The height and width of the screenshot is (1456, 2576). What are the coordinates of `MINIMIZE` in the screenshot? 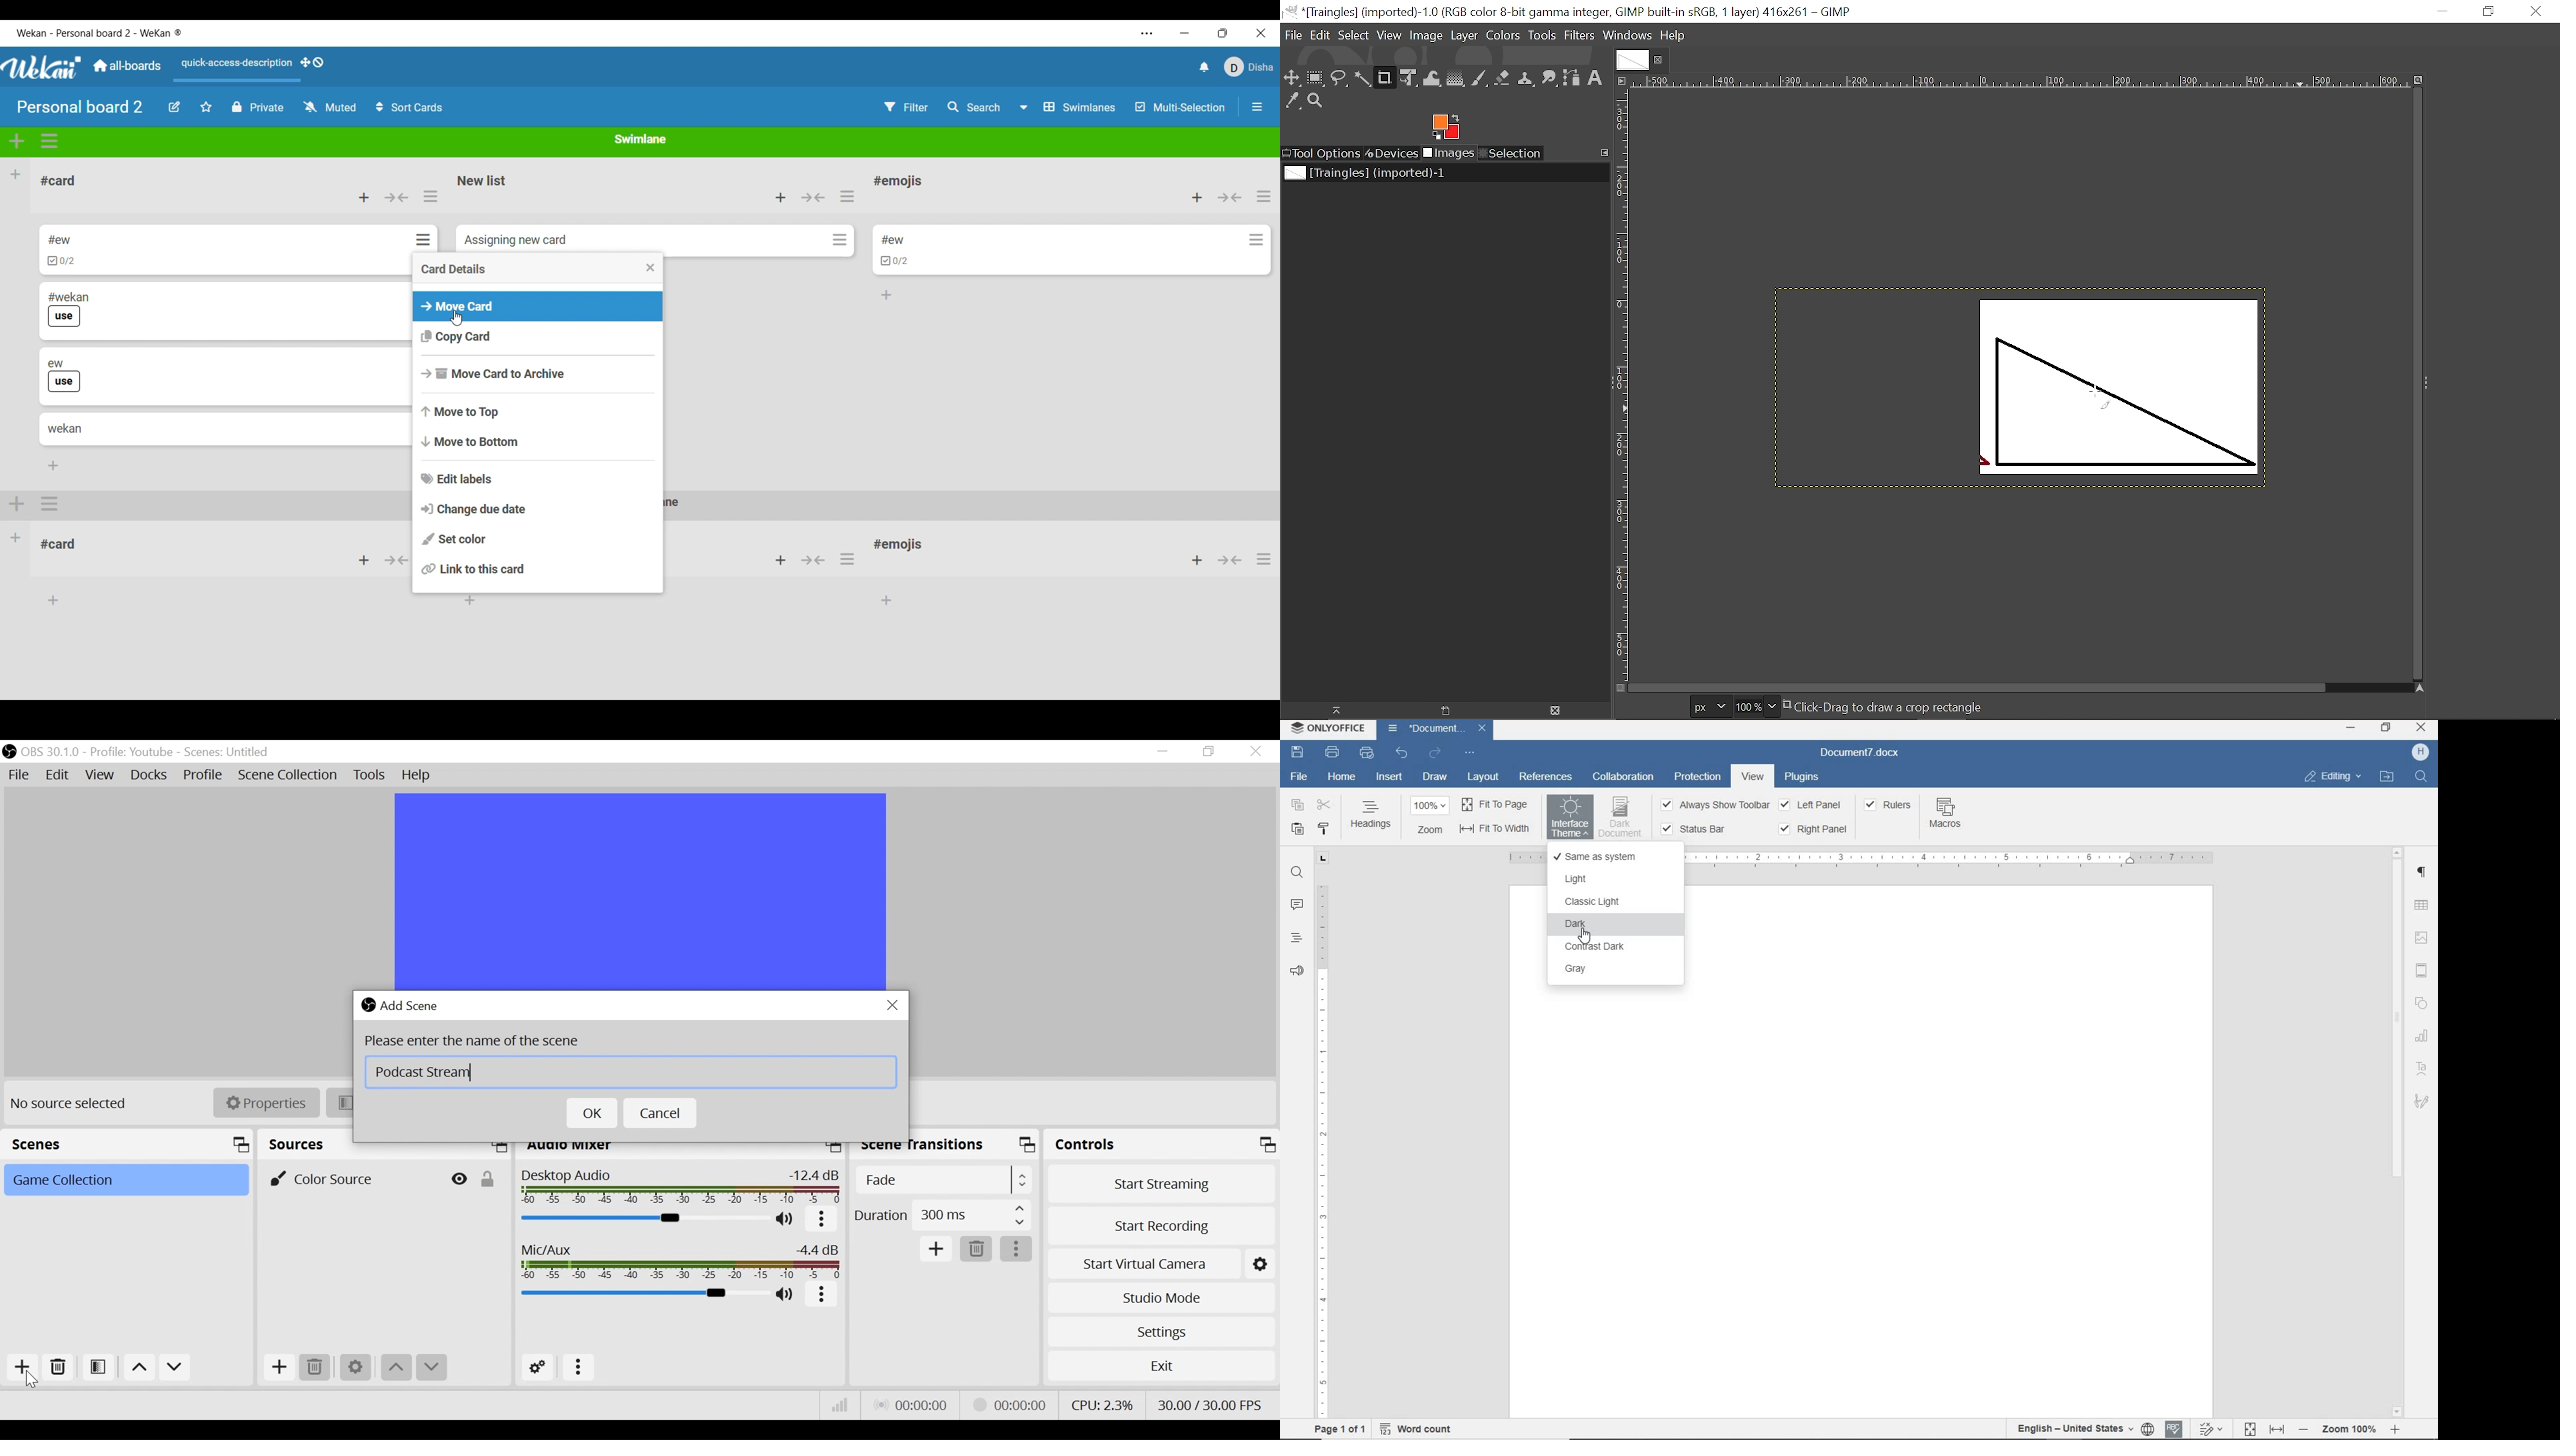 It's located at (2350, 727).